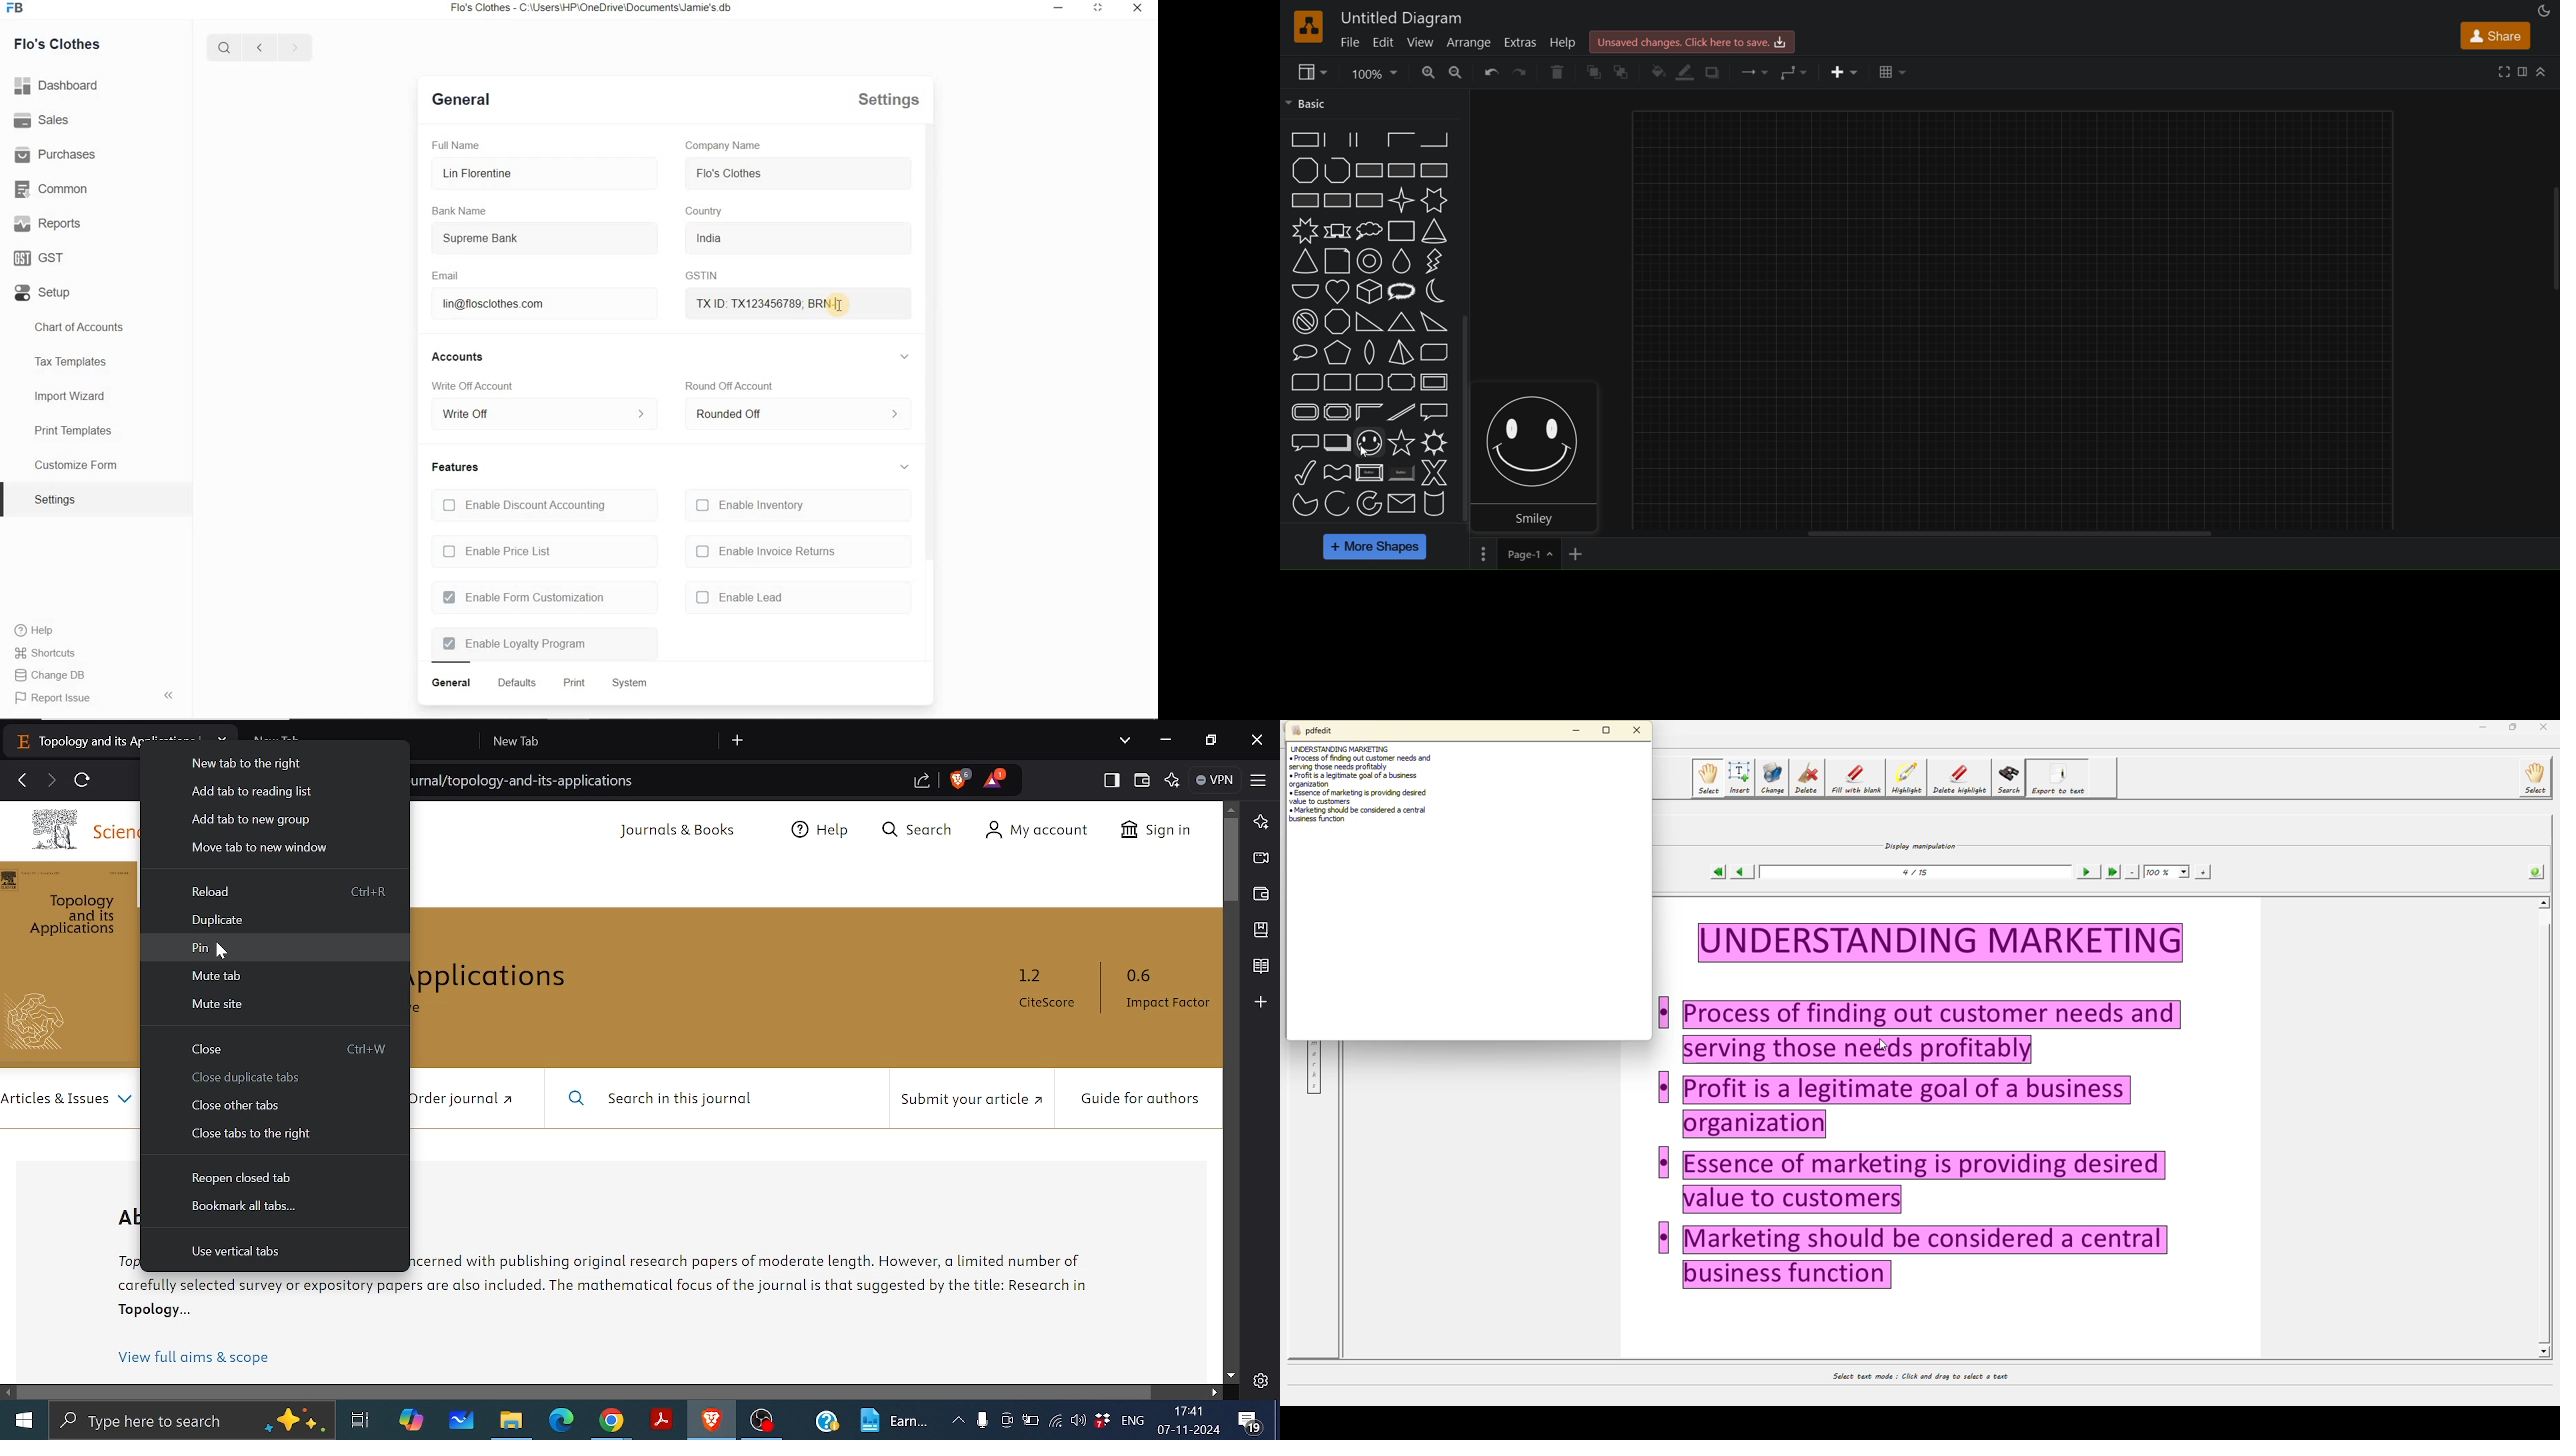 Image resolution: width=2576 pixels, height=1456 pixels. Describe the element at coordinates (362, 1421) in the screenshot. I see `Task View` at that location.